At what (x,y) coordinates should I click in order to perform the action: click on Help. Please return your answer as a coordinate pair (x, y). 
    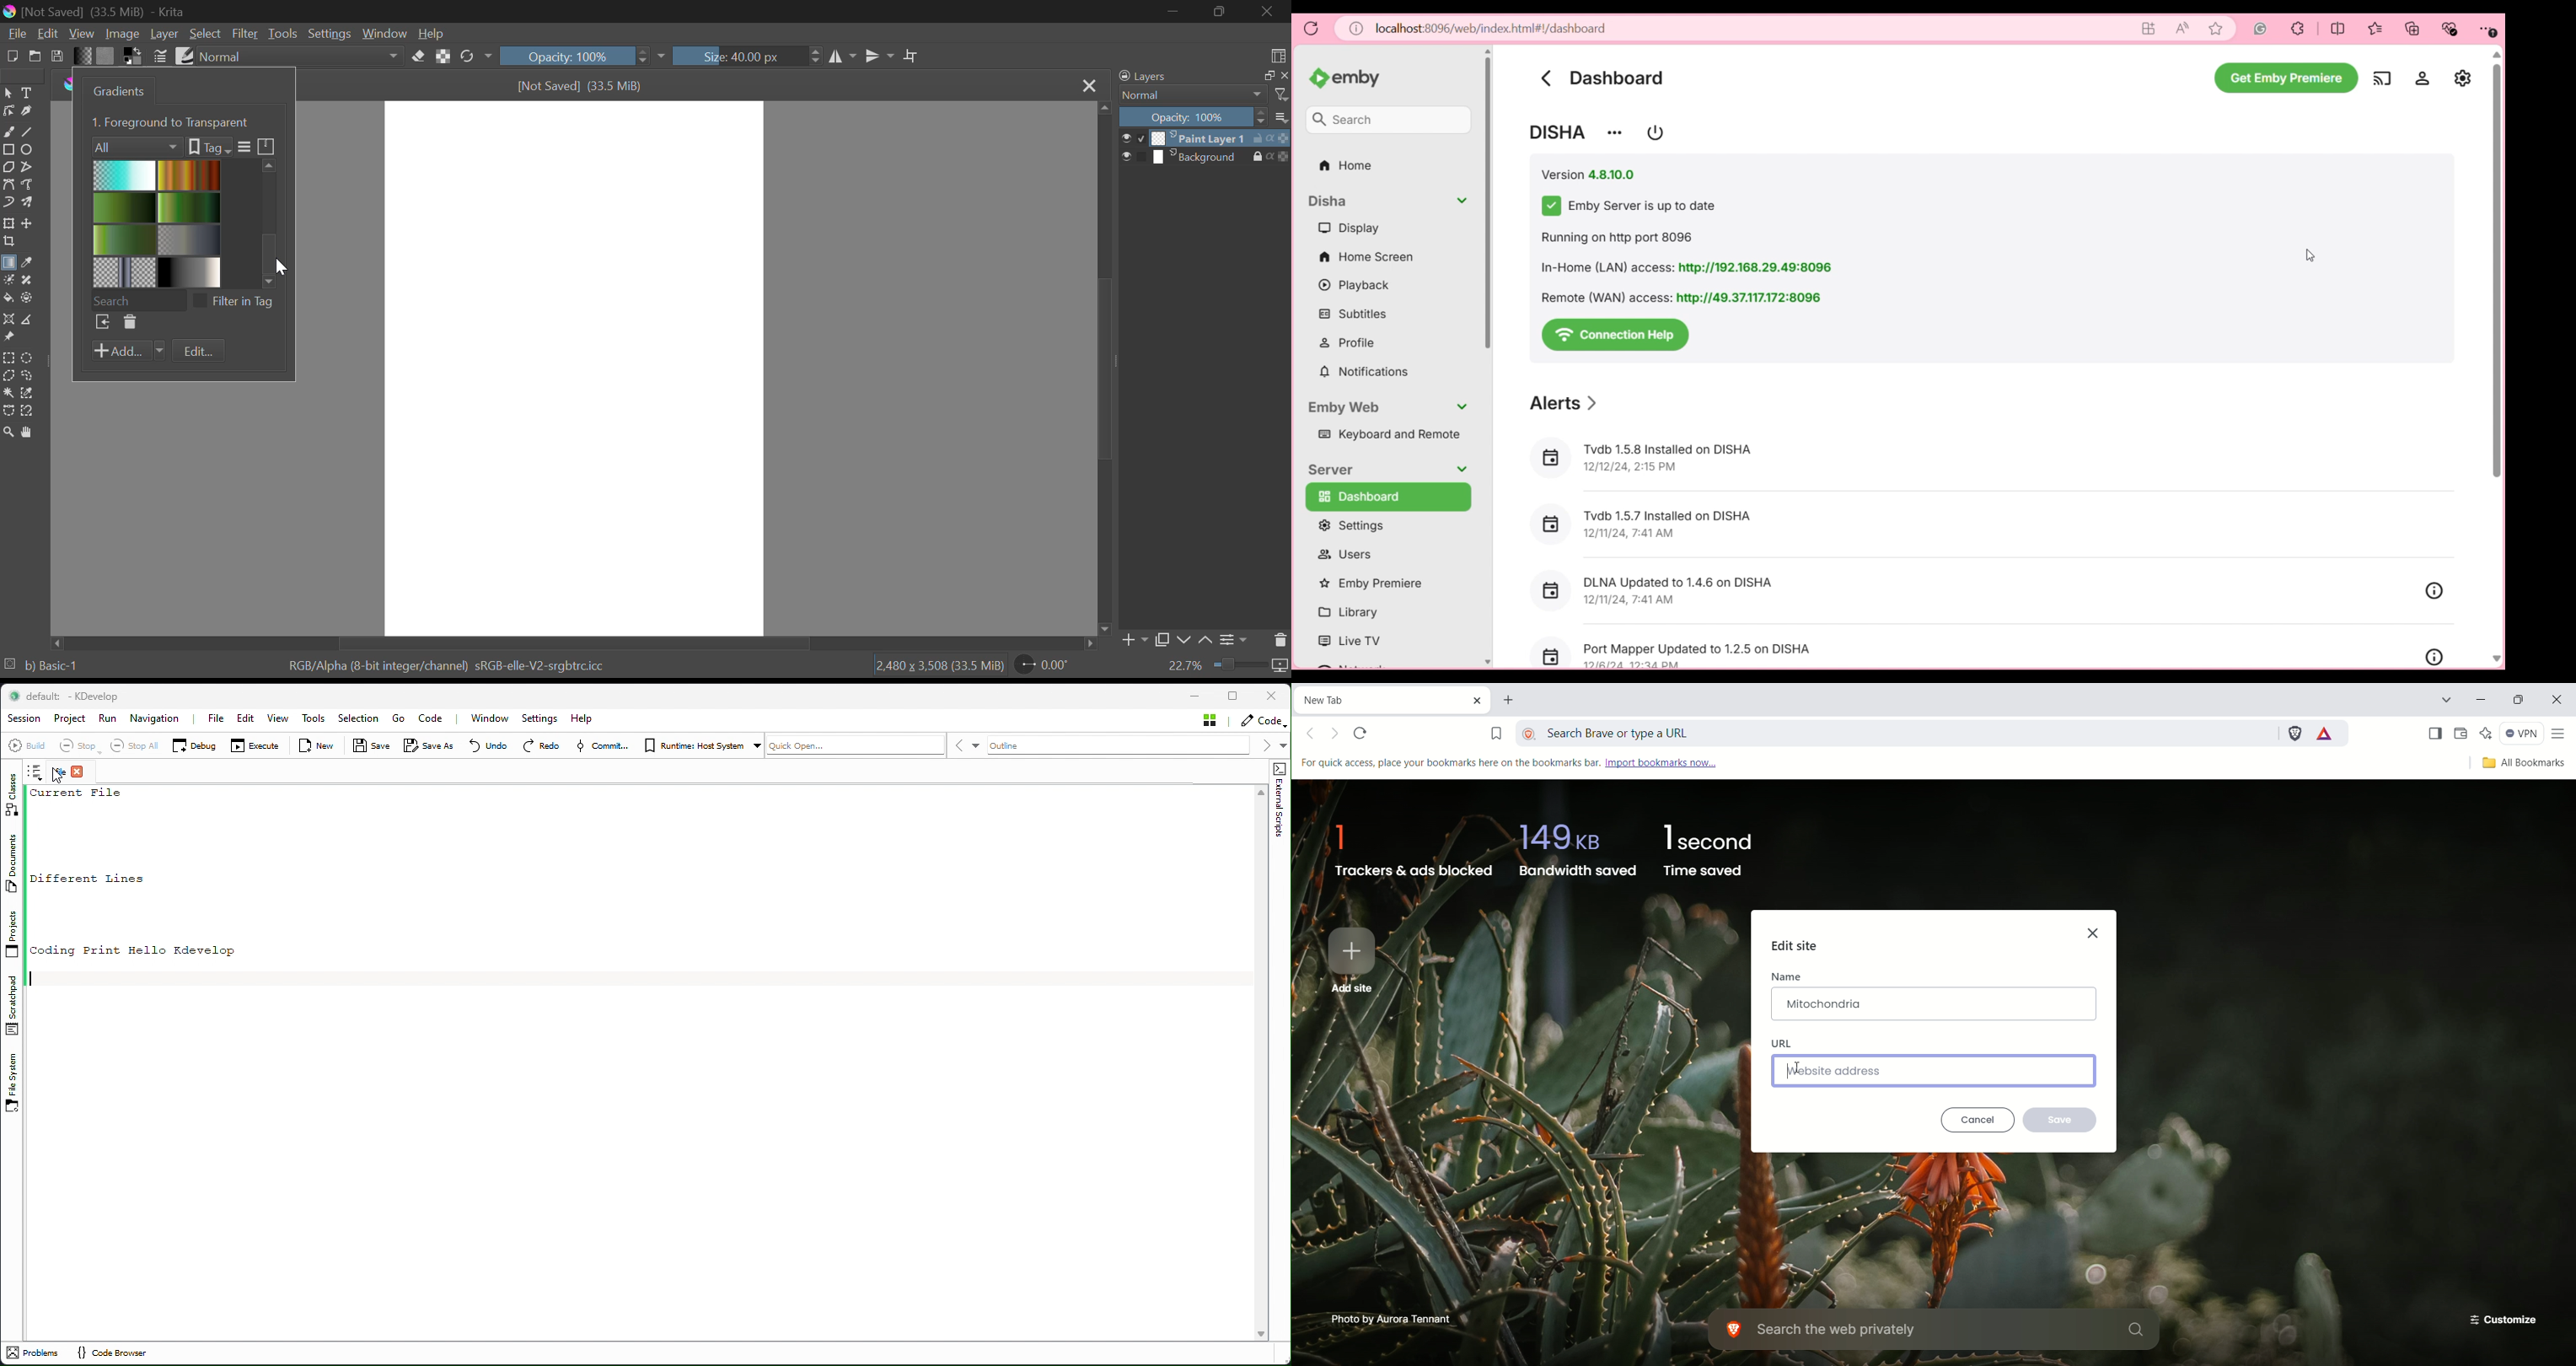
    Looking at the image, I should click on (431, 33).